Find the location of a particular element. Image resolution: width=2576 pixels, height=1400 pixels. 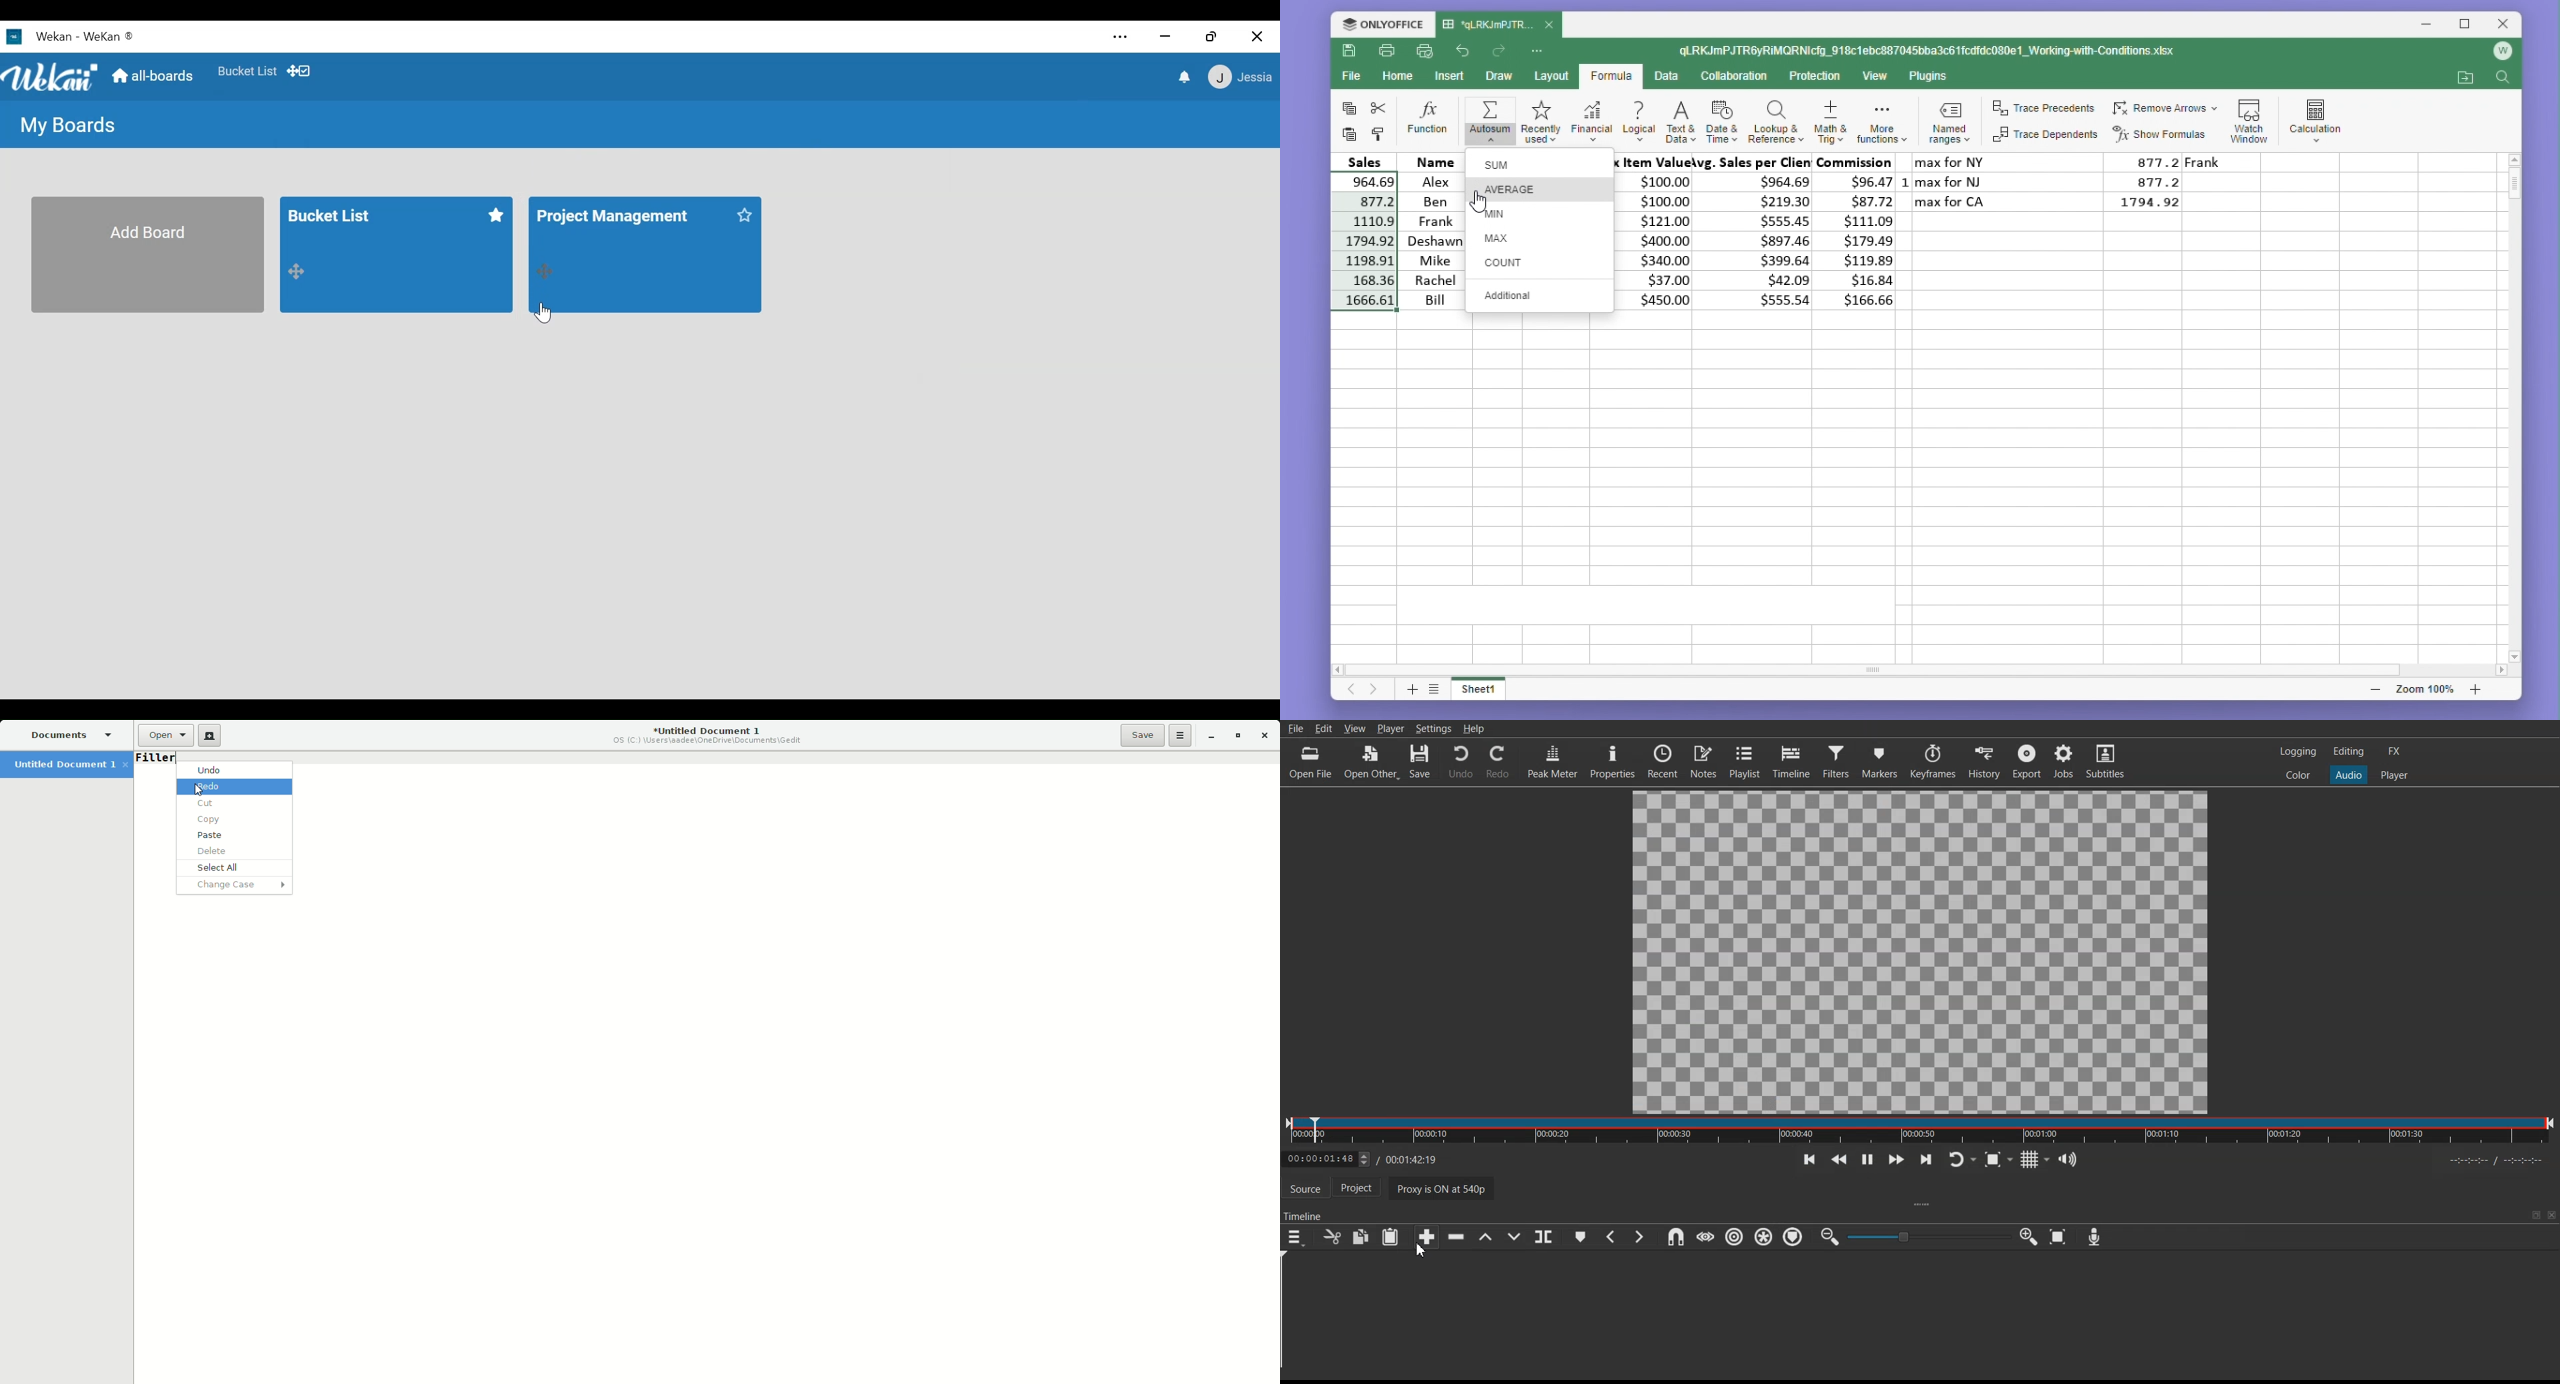

paste is located at coordinates (1350, 135).